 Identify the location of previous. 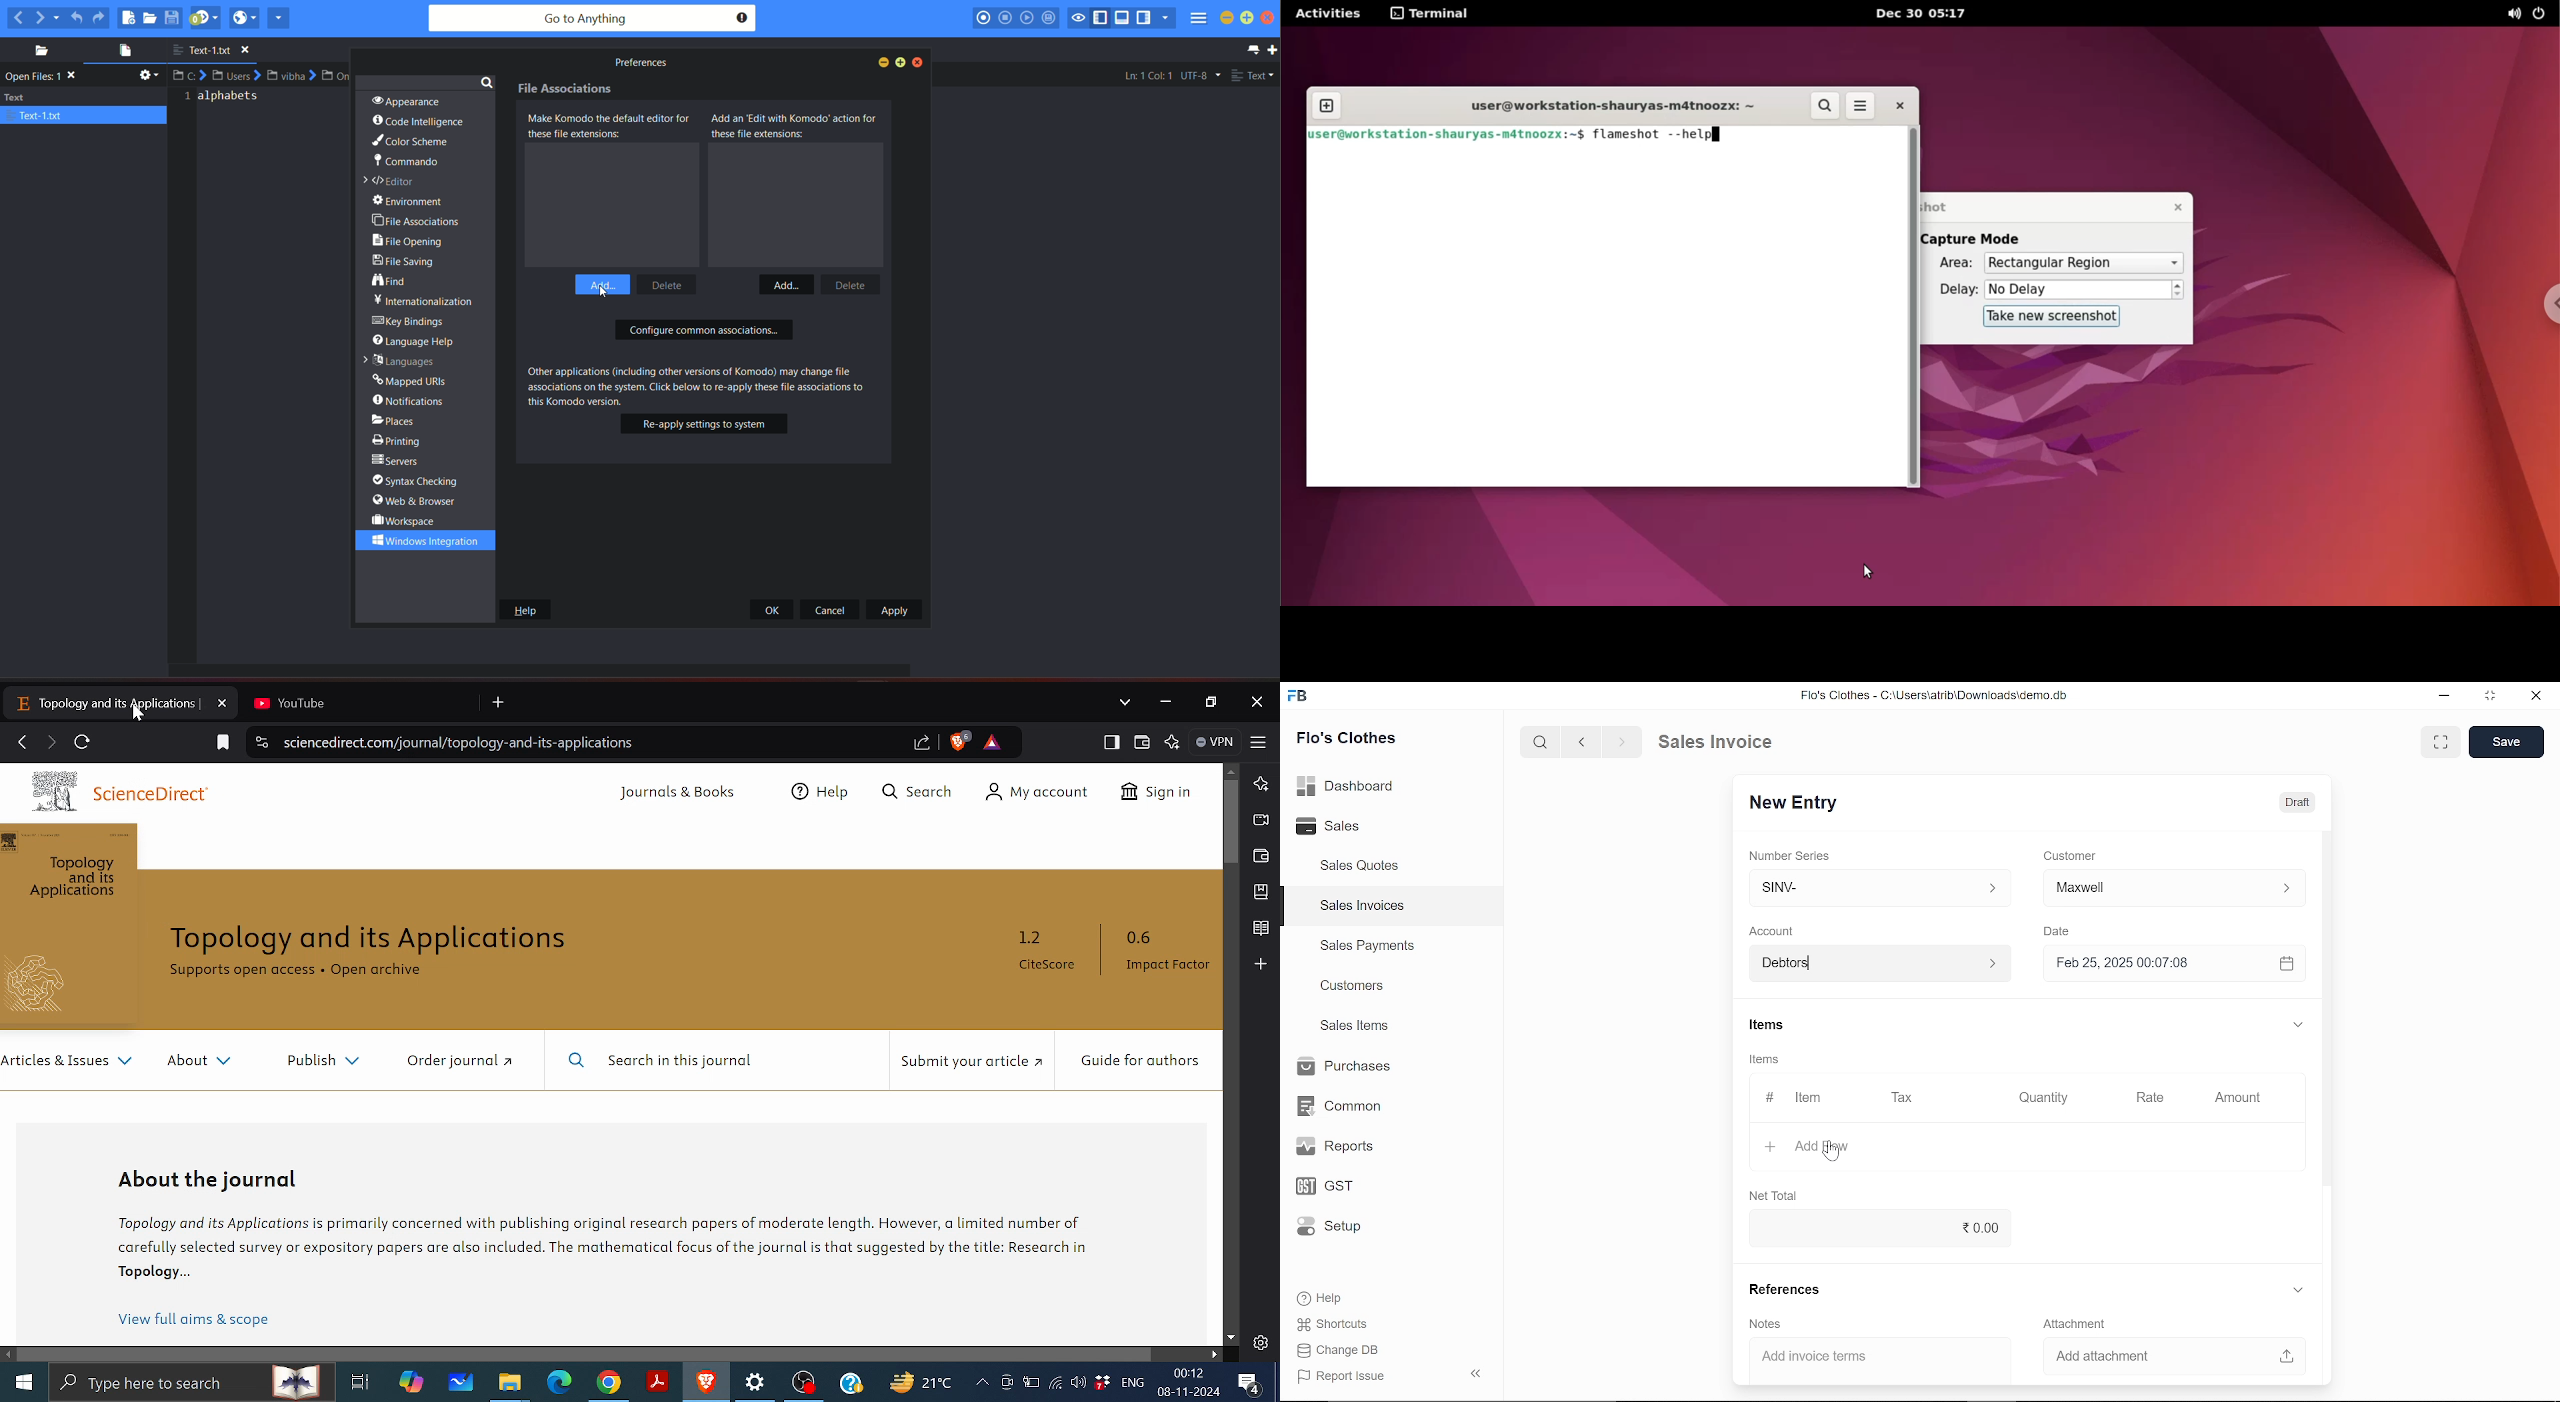
(1583, 742).